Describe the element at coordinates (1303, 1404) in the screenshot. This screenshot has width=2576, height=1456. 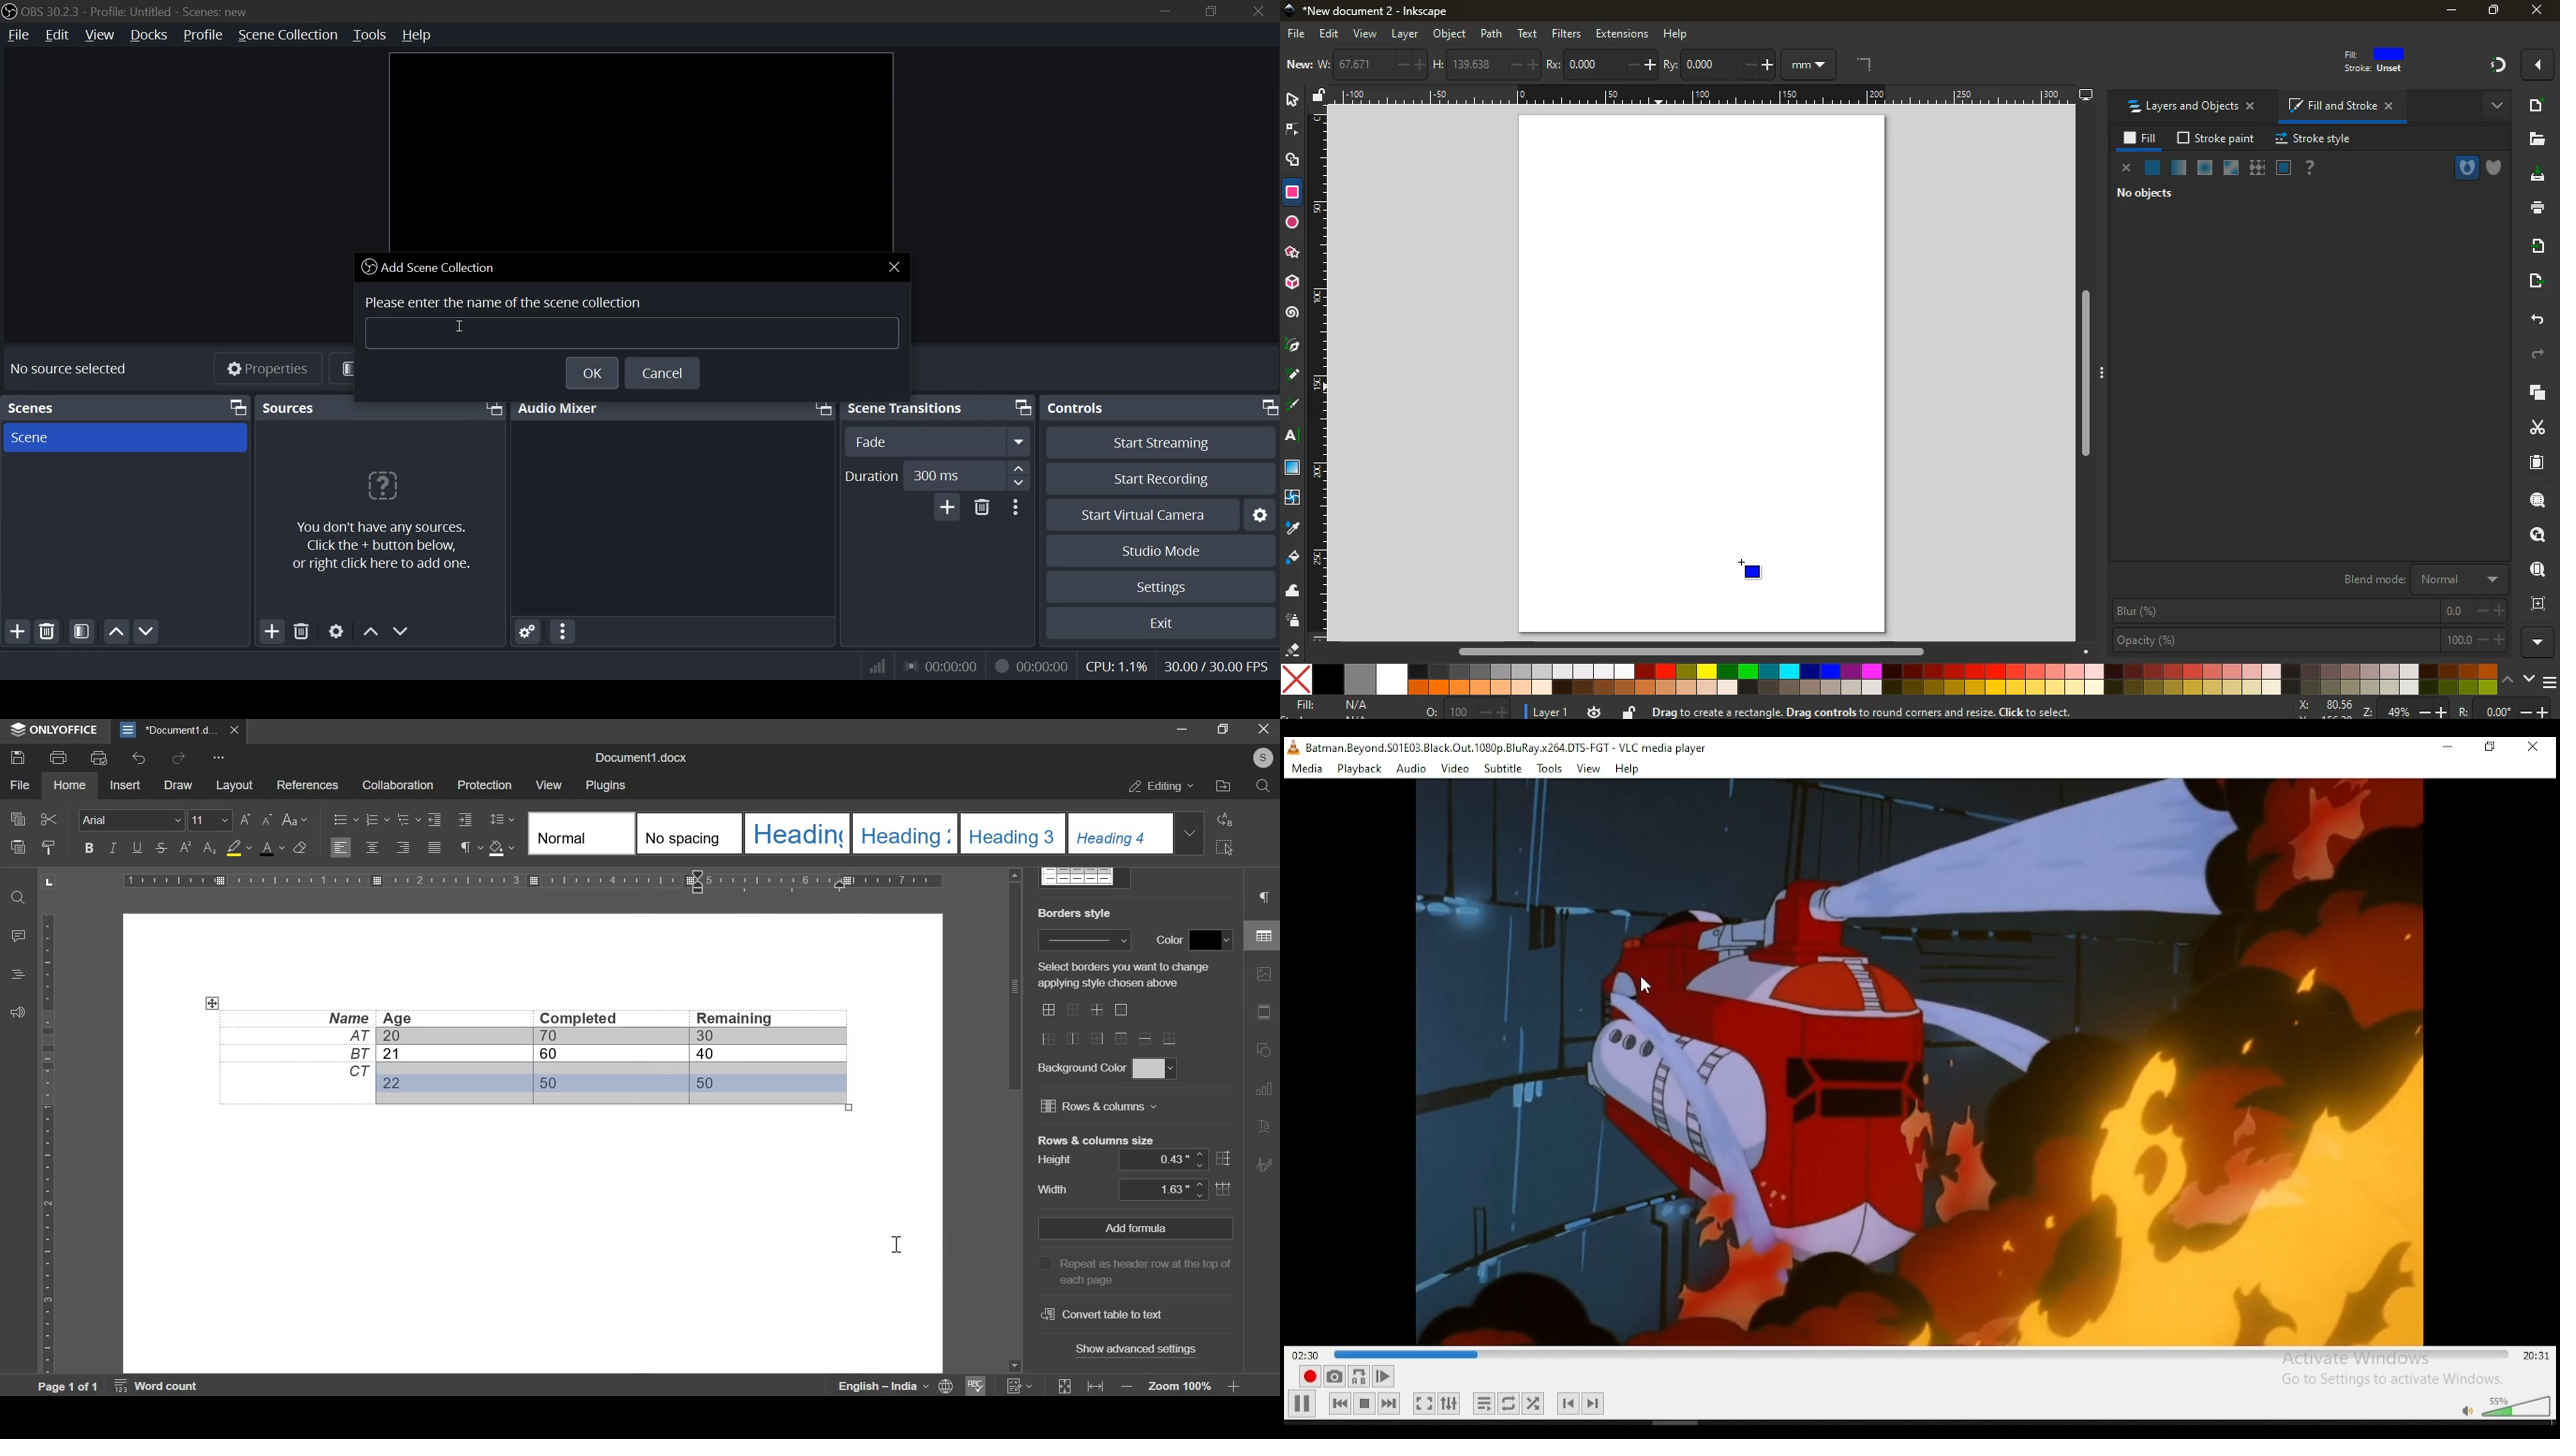
I see `Play/Pause` at that location.